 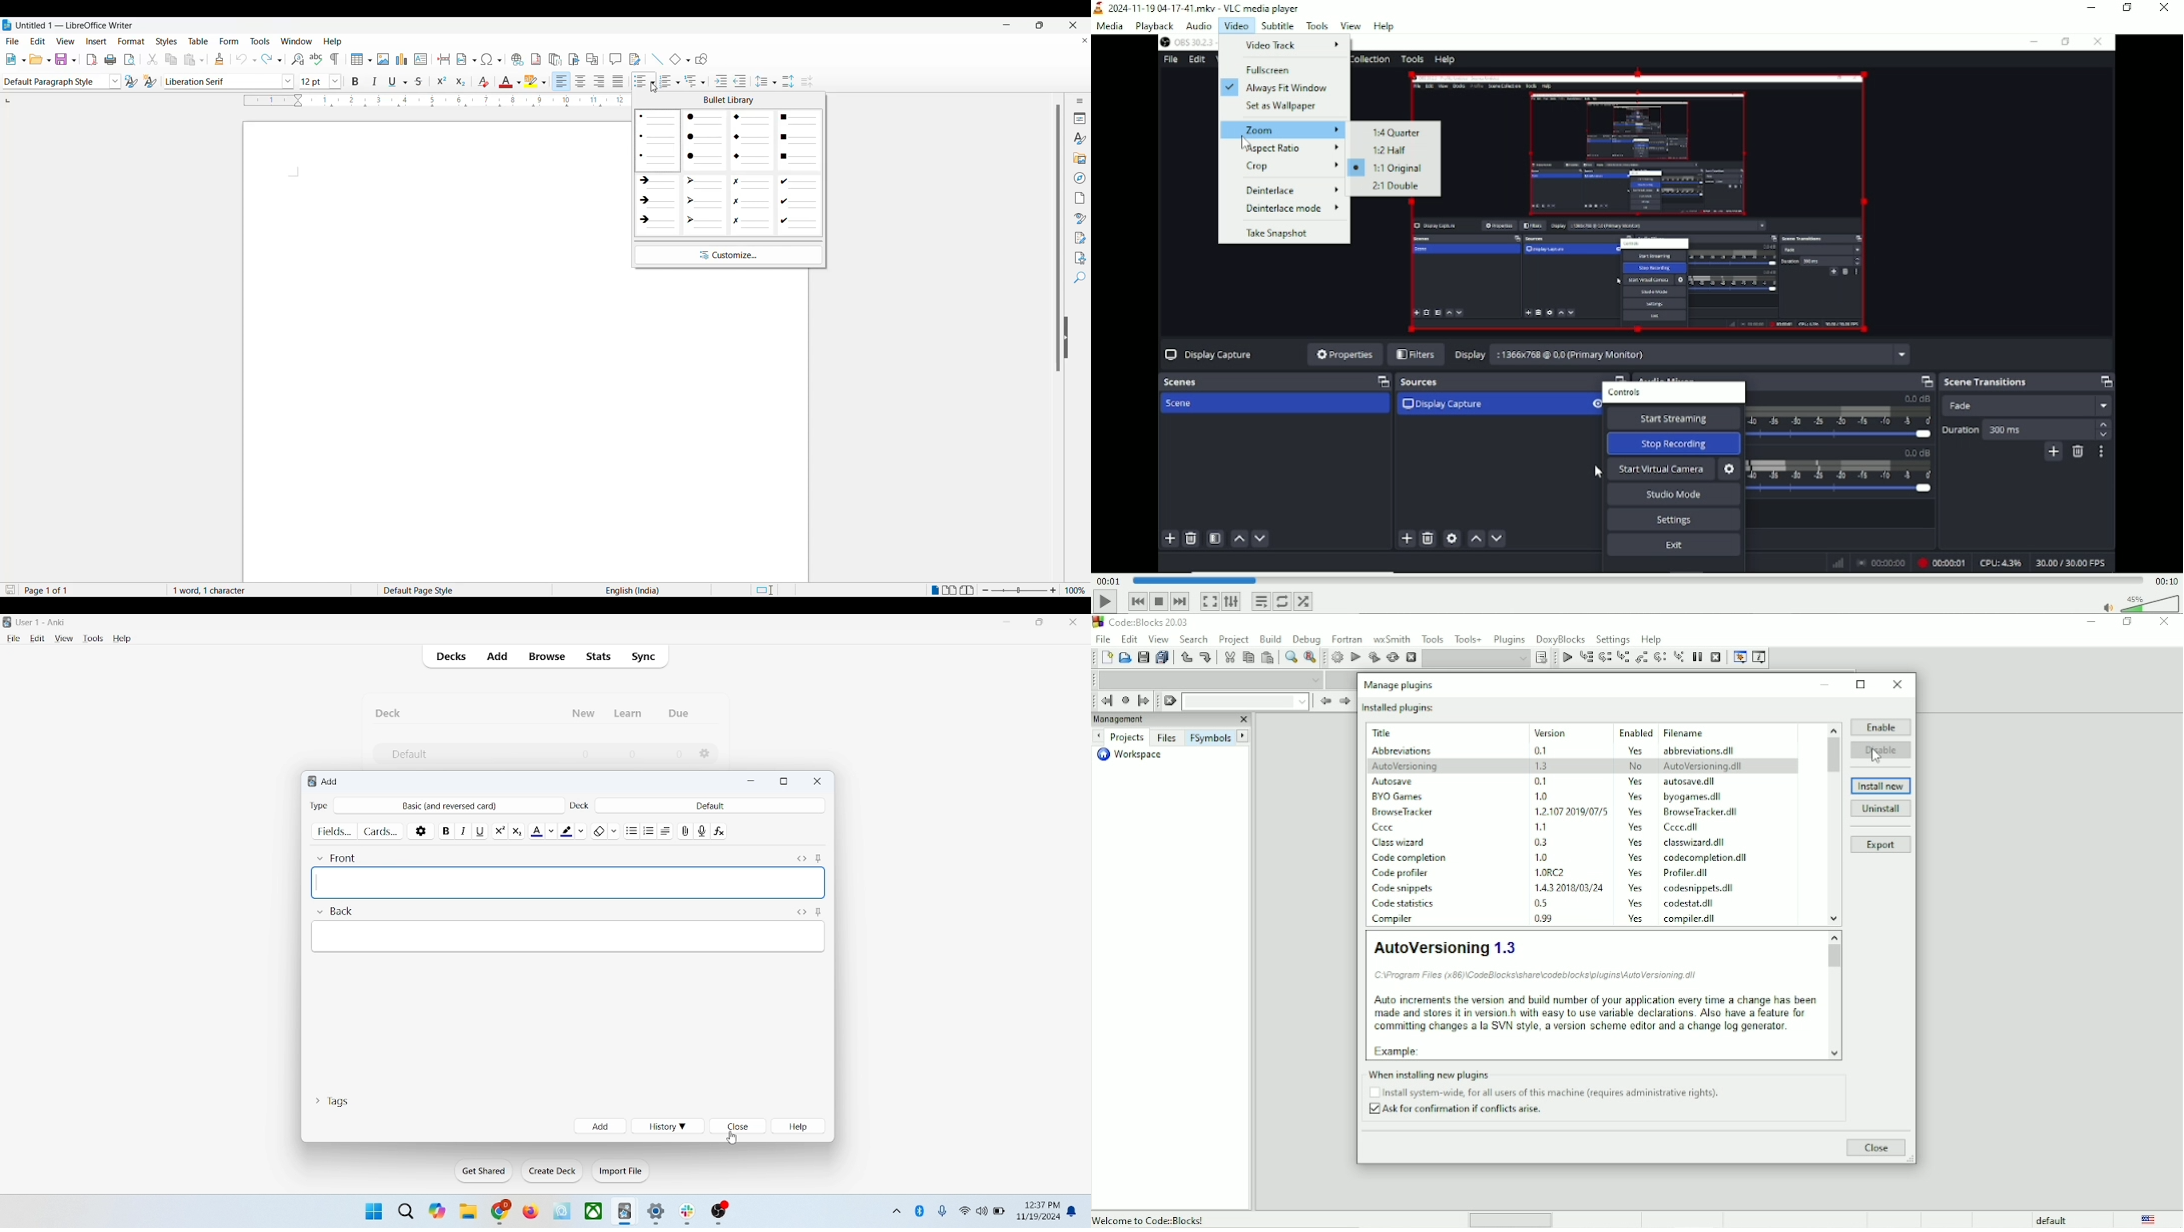 What do you see at coordinates (372, 1210) in the screenshot?
I see `window` at bounding box center [372, 1210].